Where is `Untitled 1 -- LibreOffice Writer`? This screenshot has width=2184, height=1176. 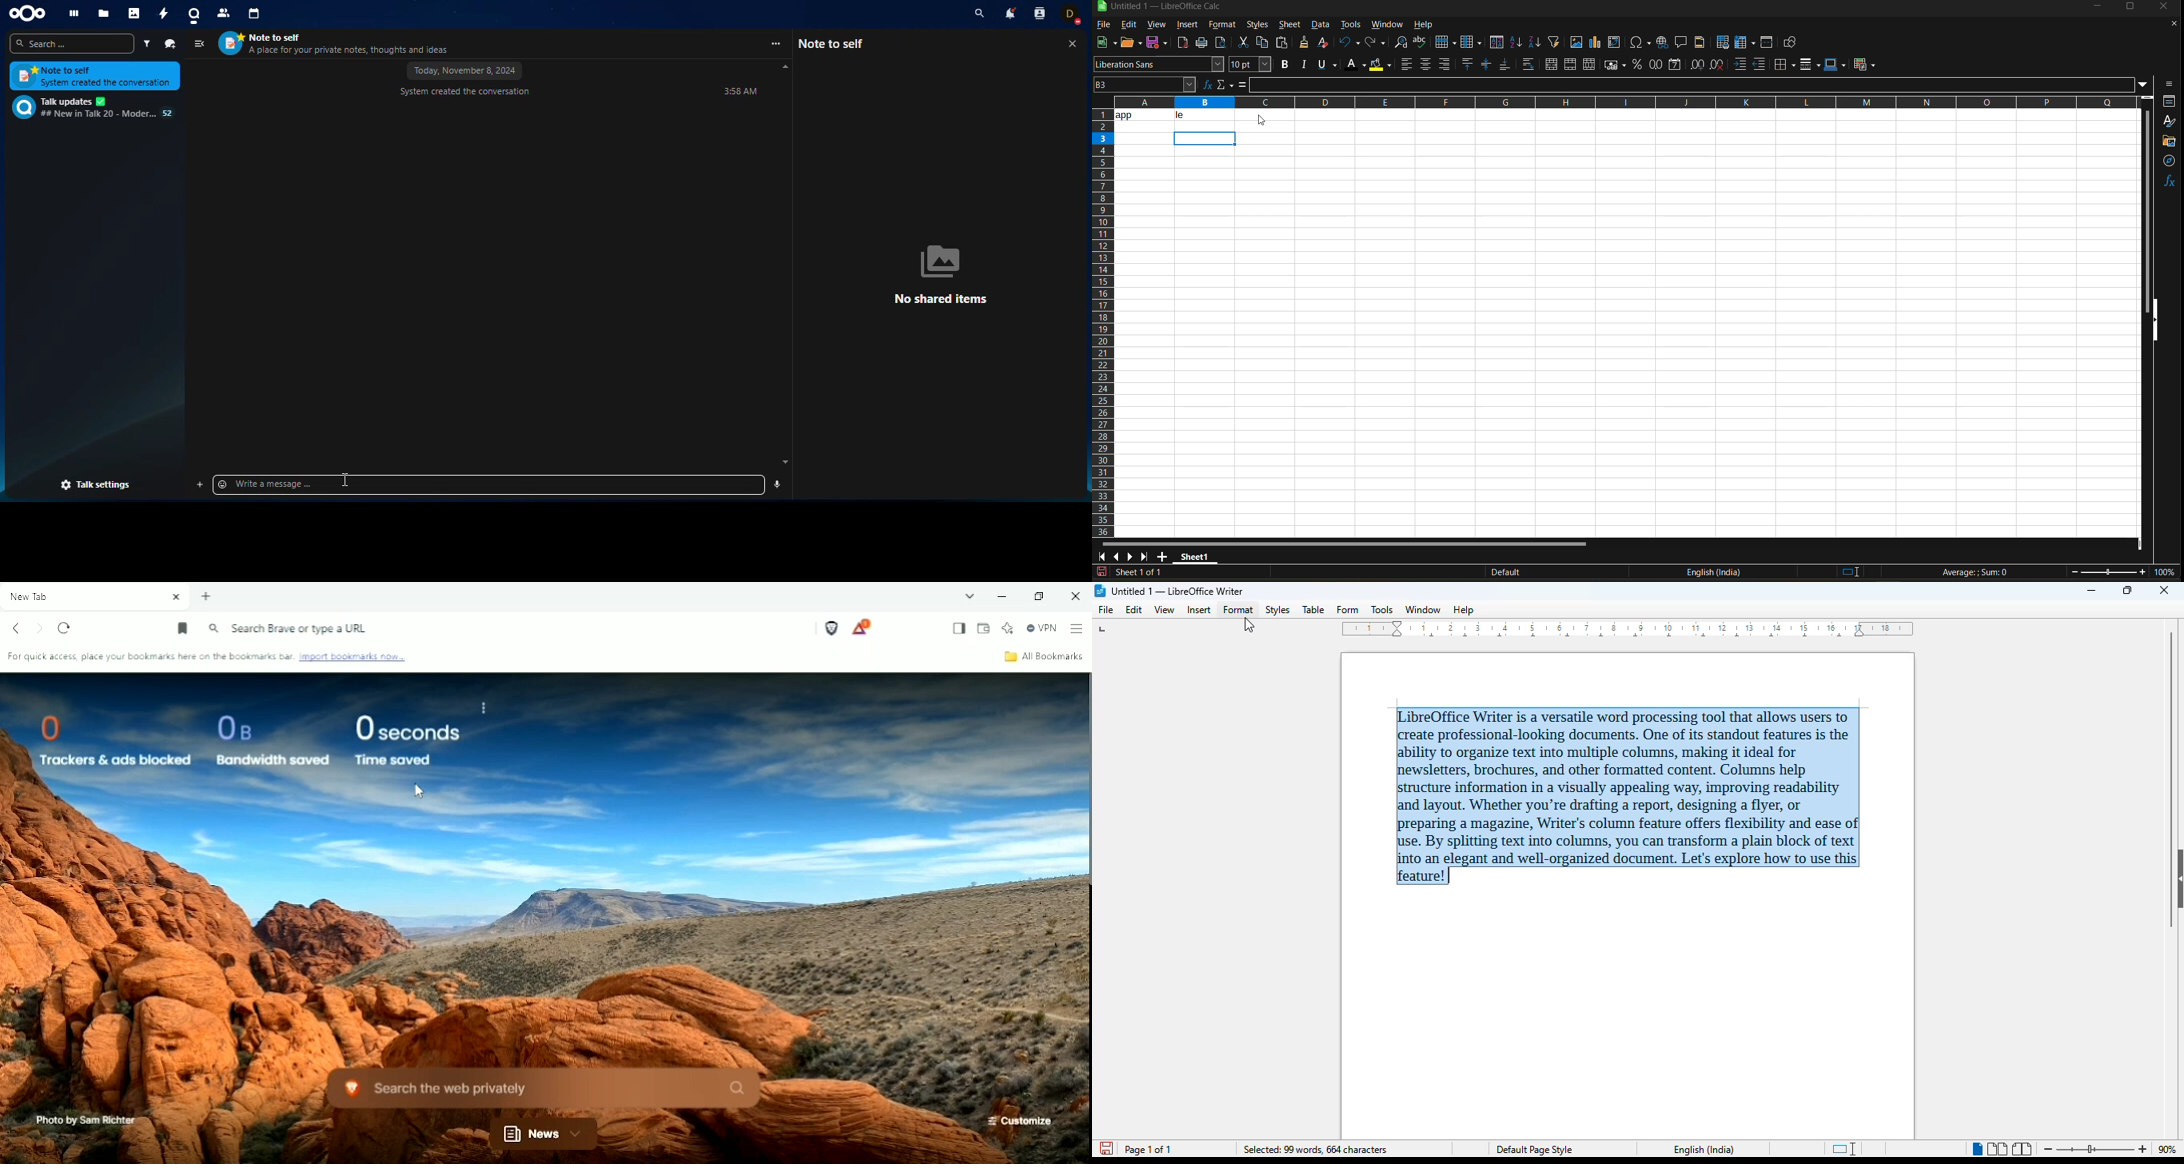
Untitled 1 -- LibreOffice Writer is located at coordinates (1180, 590).